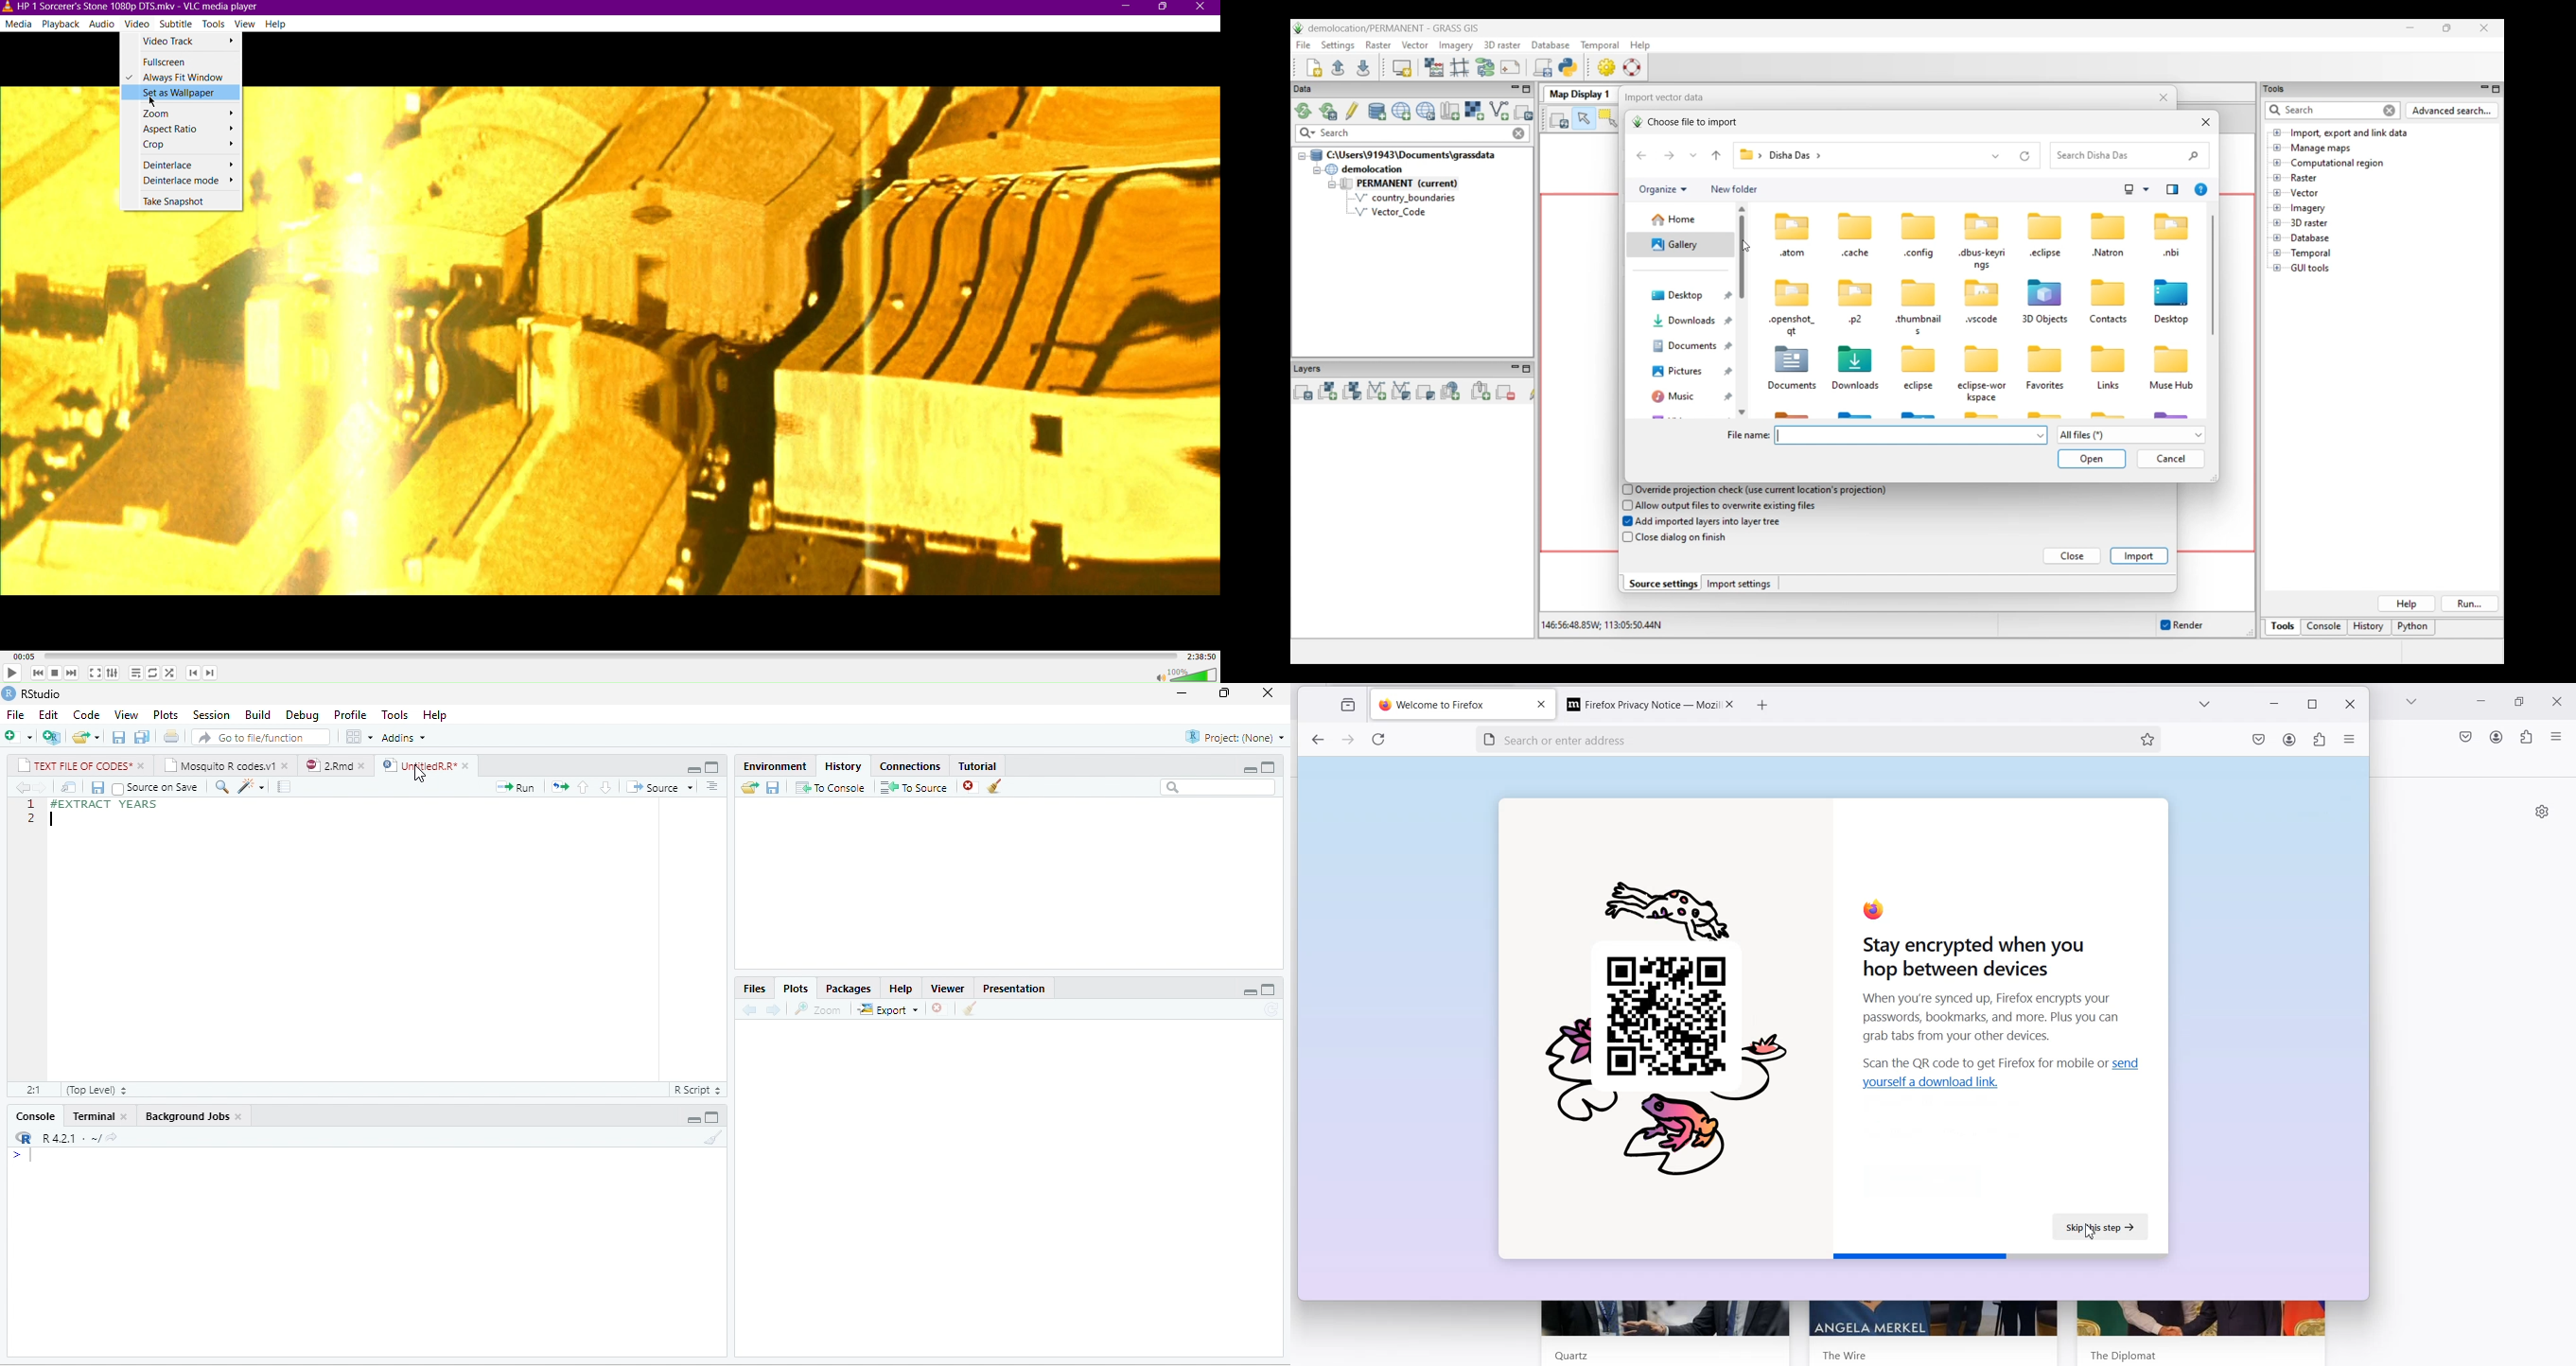 The width and height of the screenshot is (2576, 1372). What do you see at coordinates (418, 764) in the screenshot?
I see `UntitledR.R` at bounding box center [418, 764].